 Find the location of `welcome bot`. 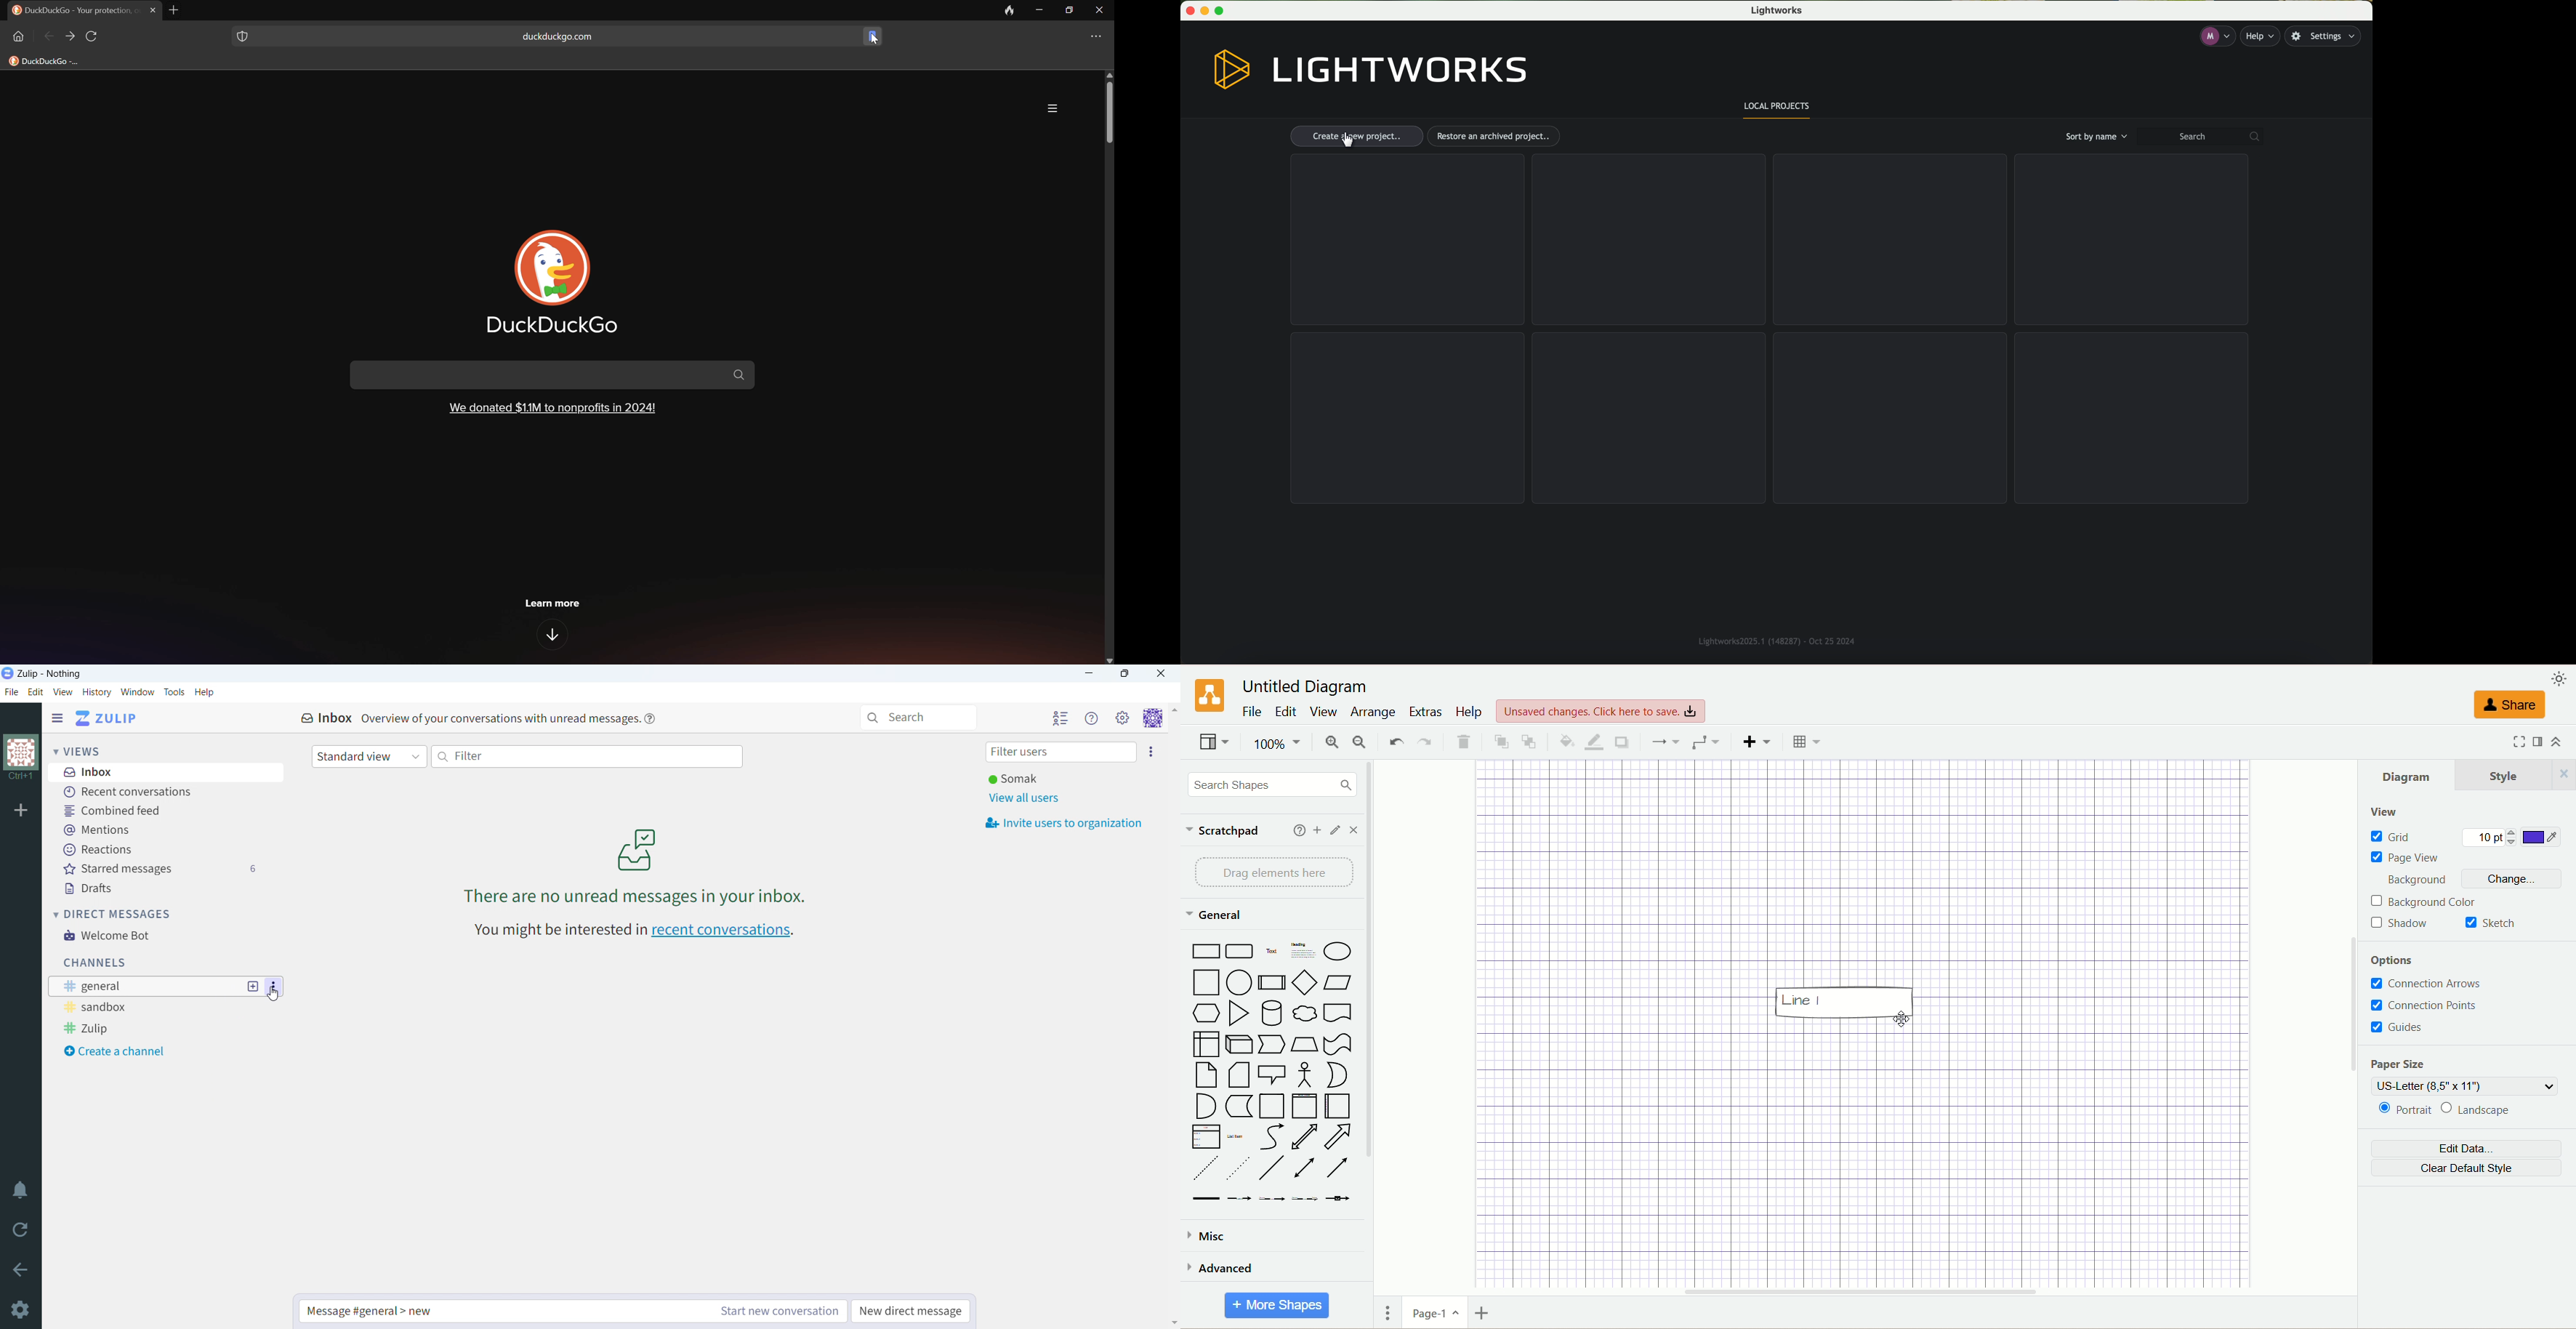

welcome bot is located at coordinates (158, 935).